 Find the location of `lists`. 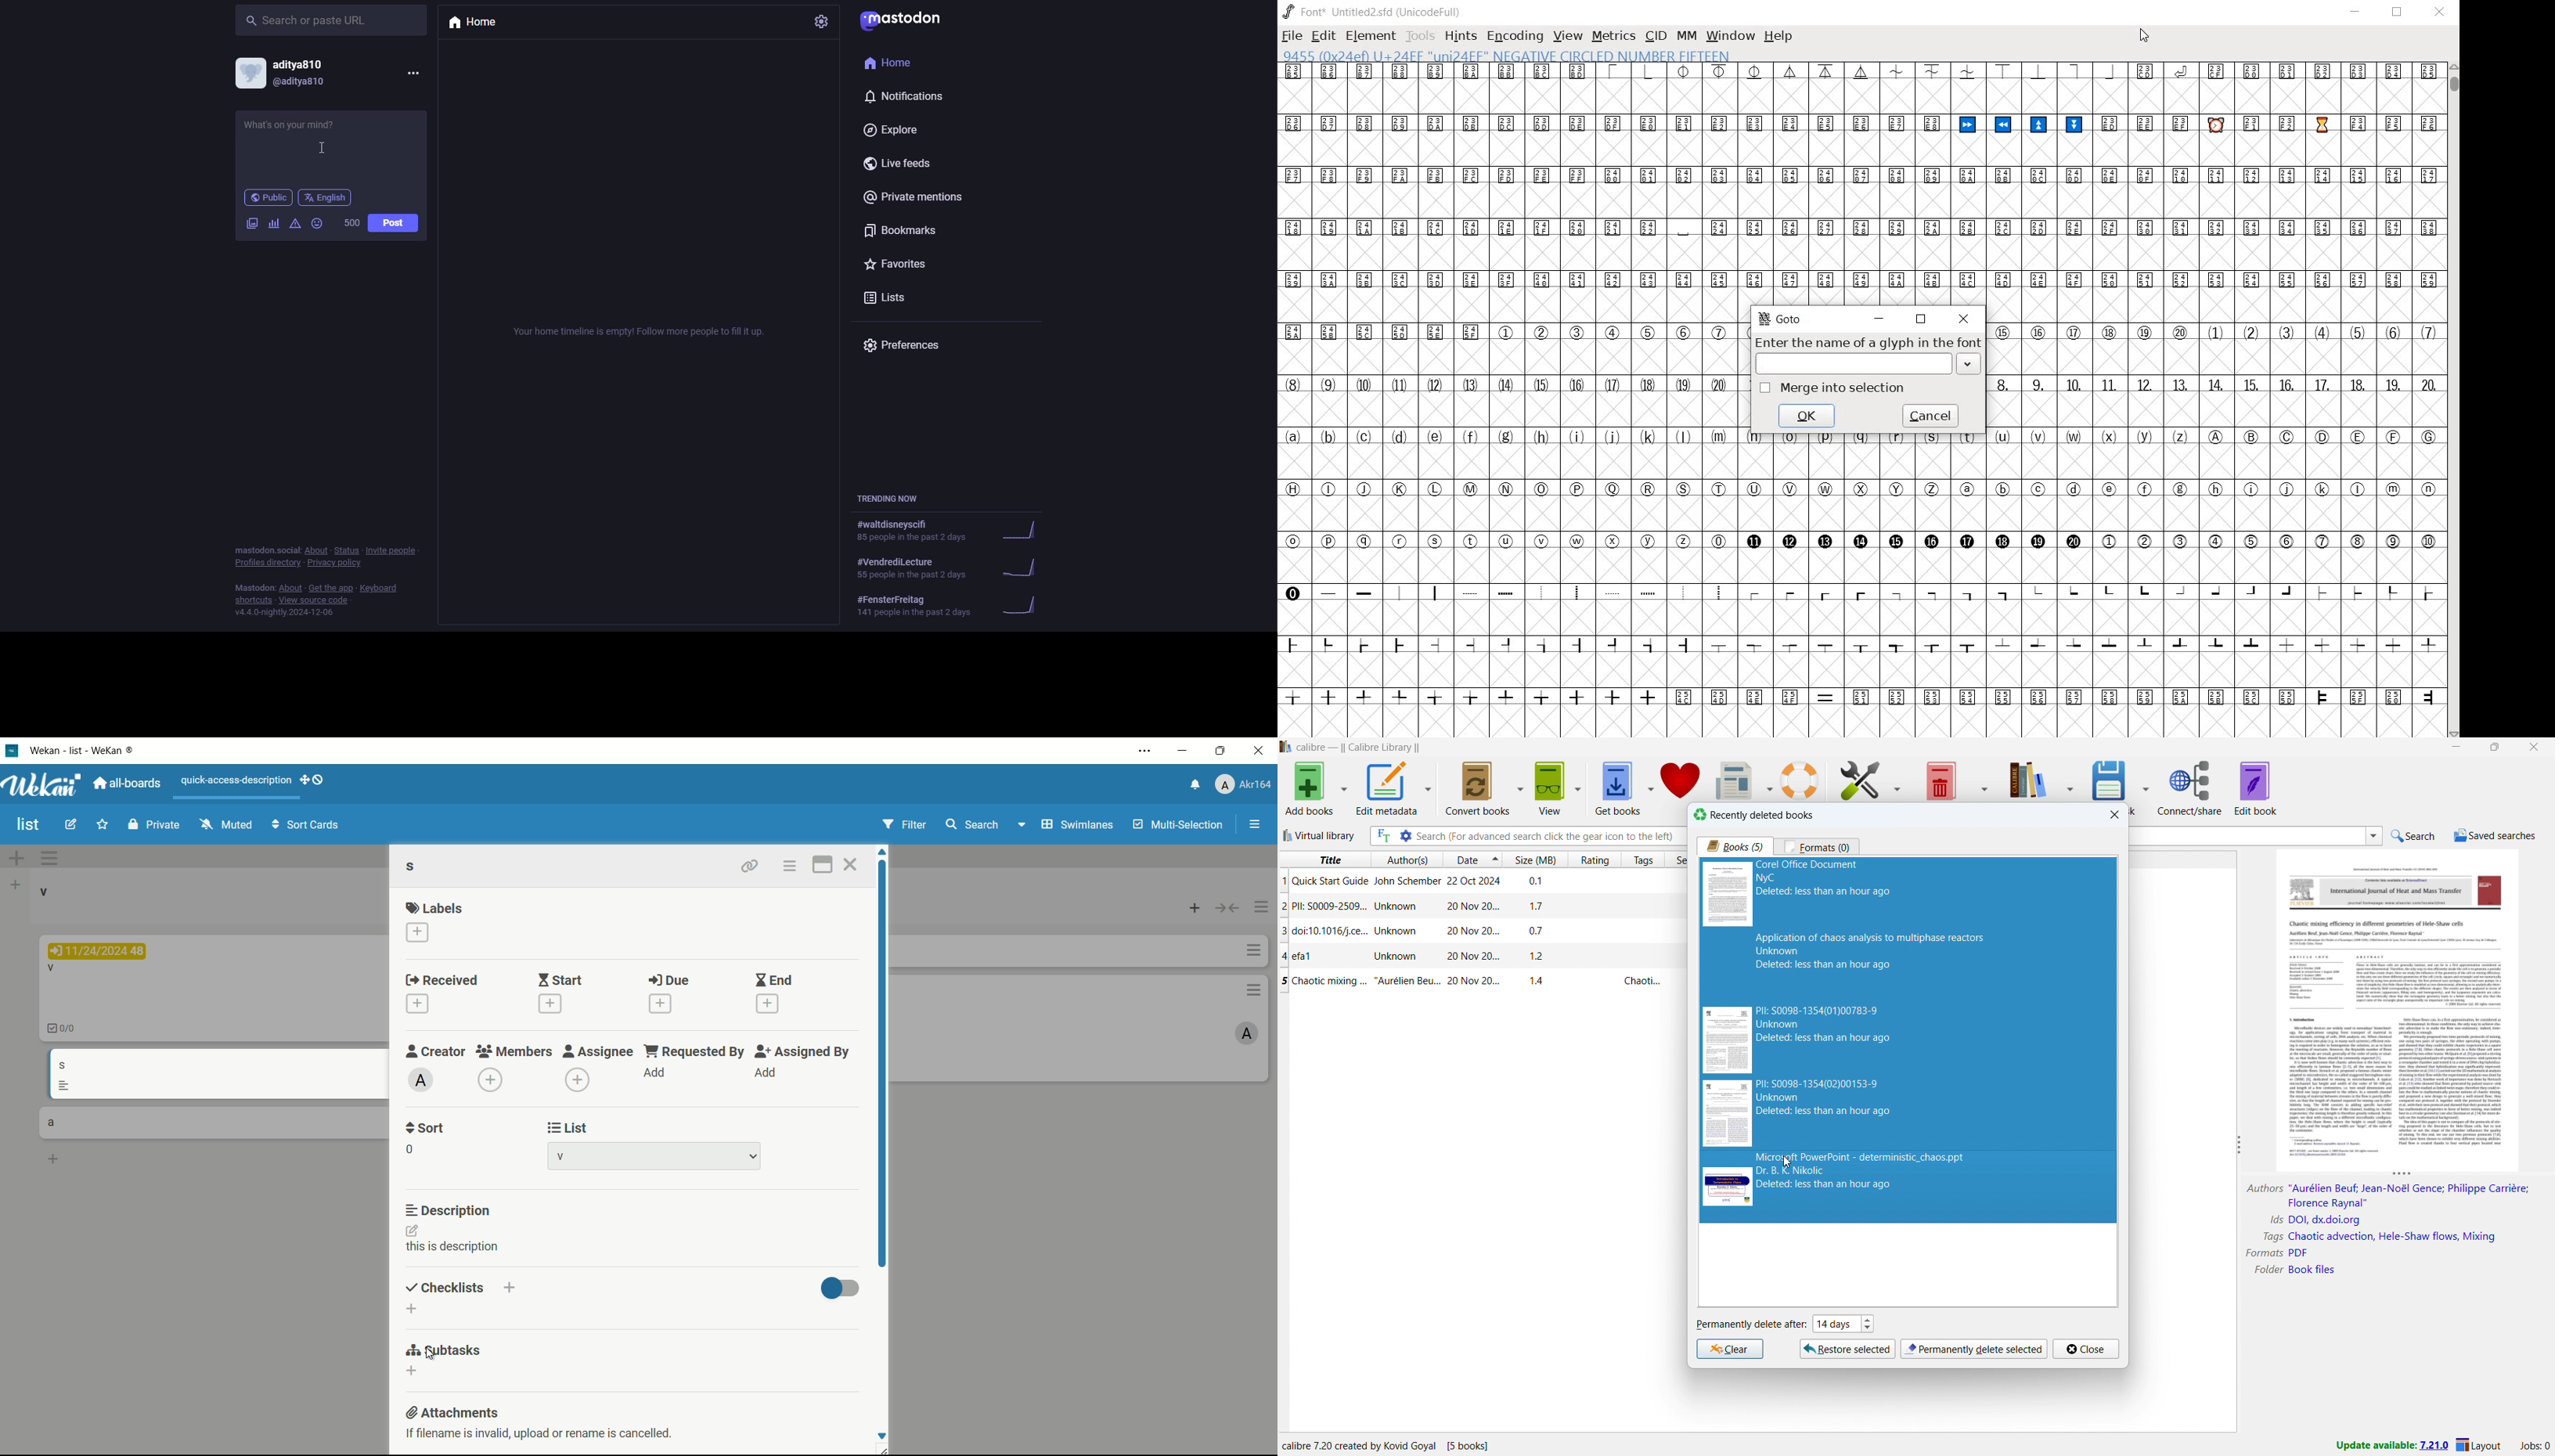

lists is located at coordinates (893, 299).